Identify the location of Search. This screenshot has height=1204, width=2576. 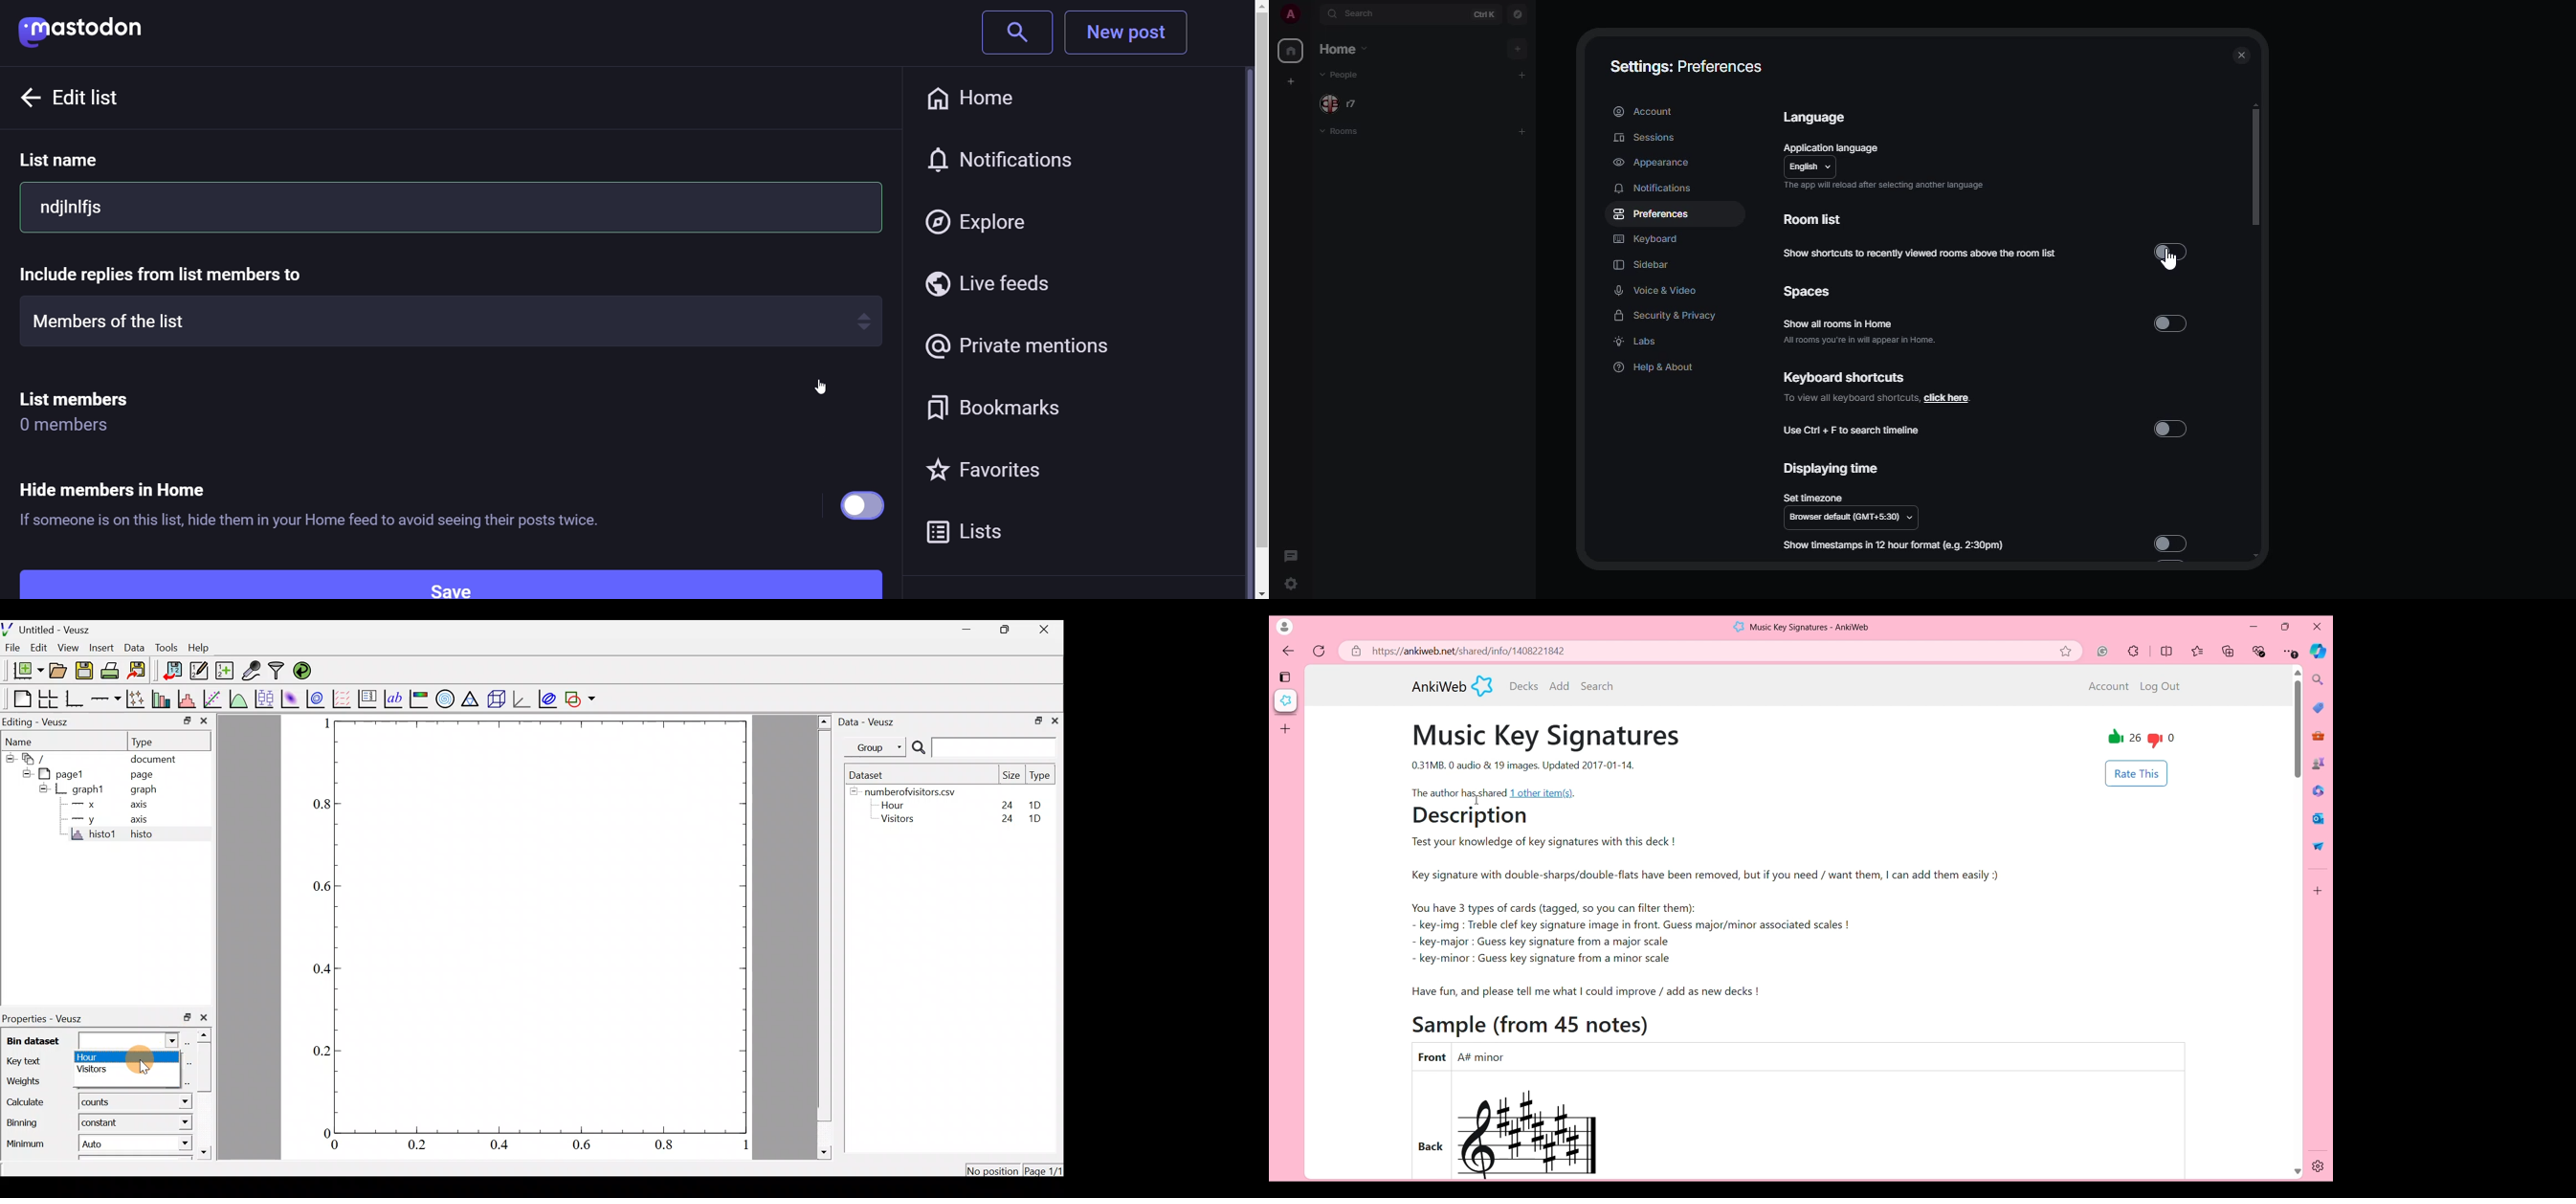
(1597, 686).